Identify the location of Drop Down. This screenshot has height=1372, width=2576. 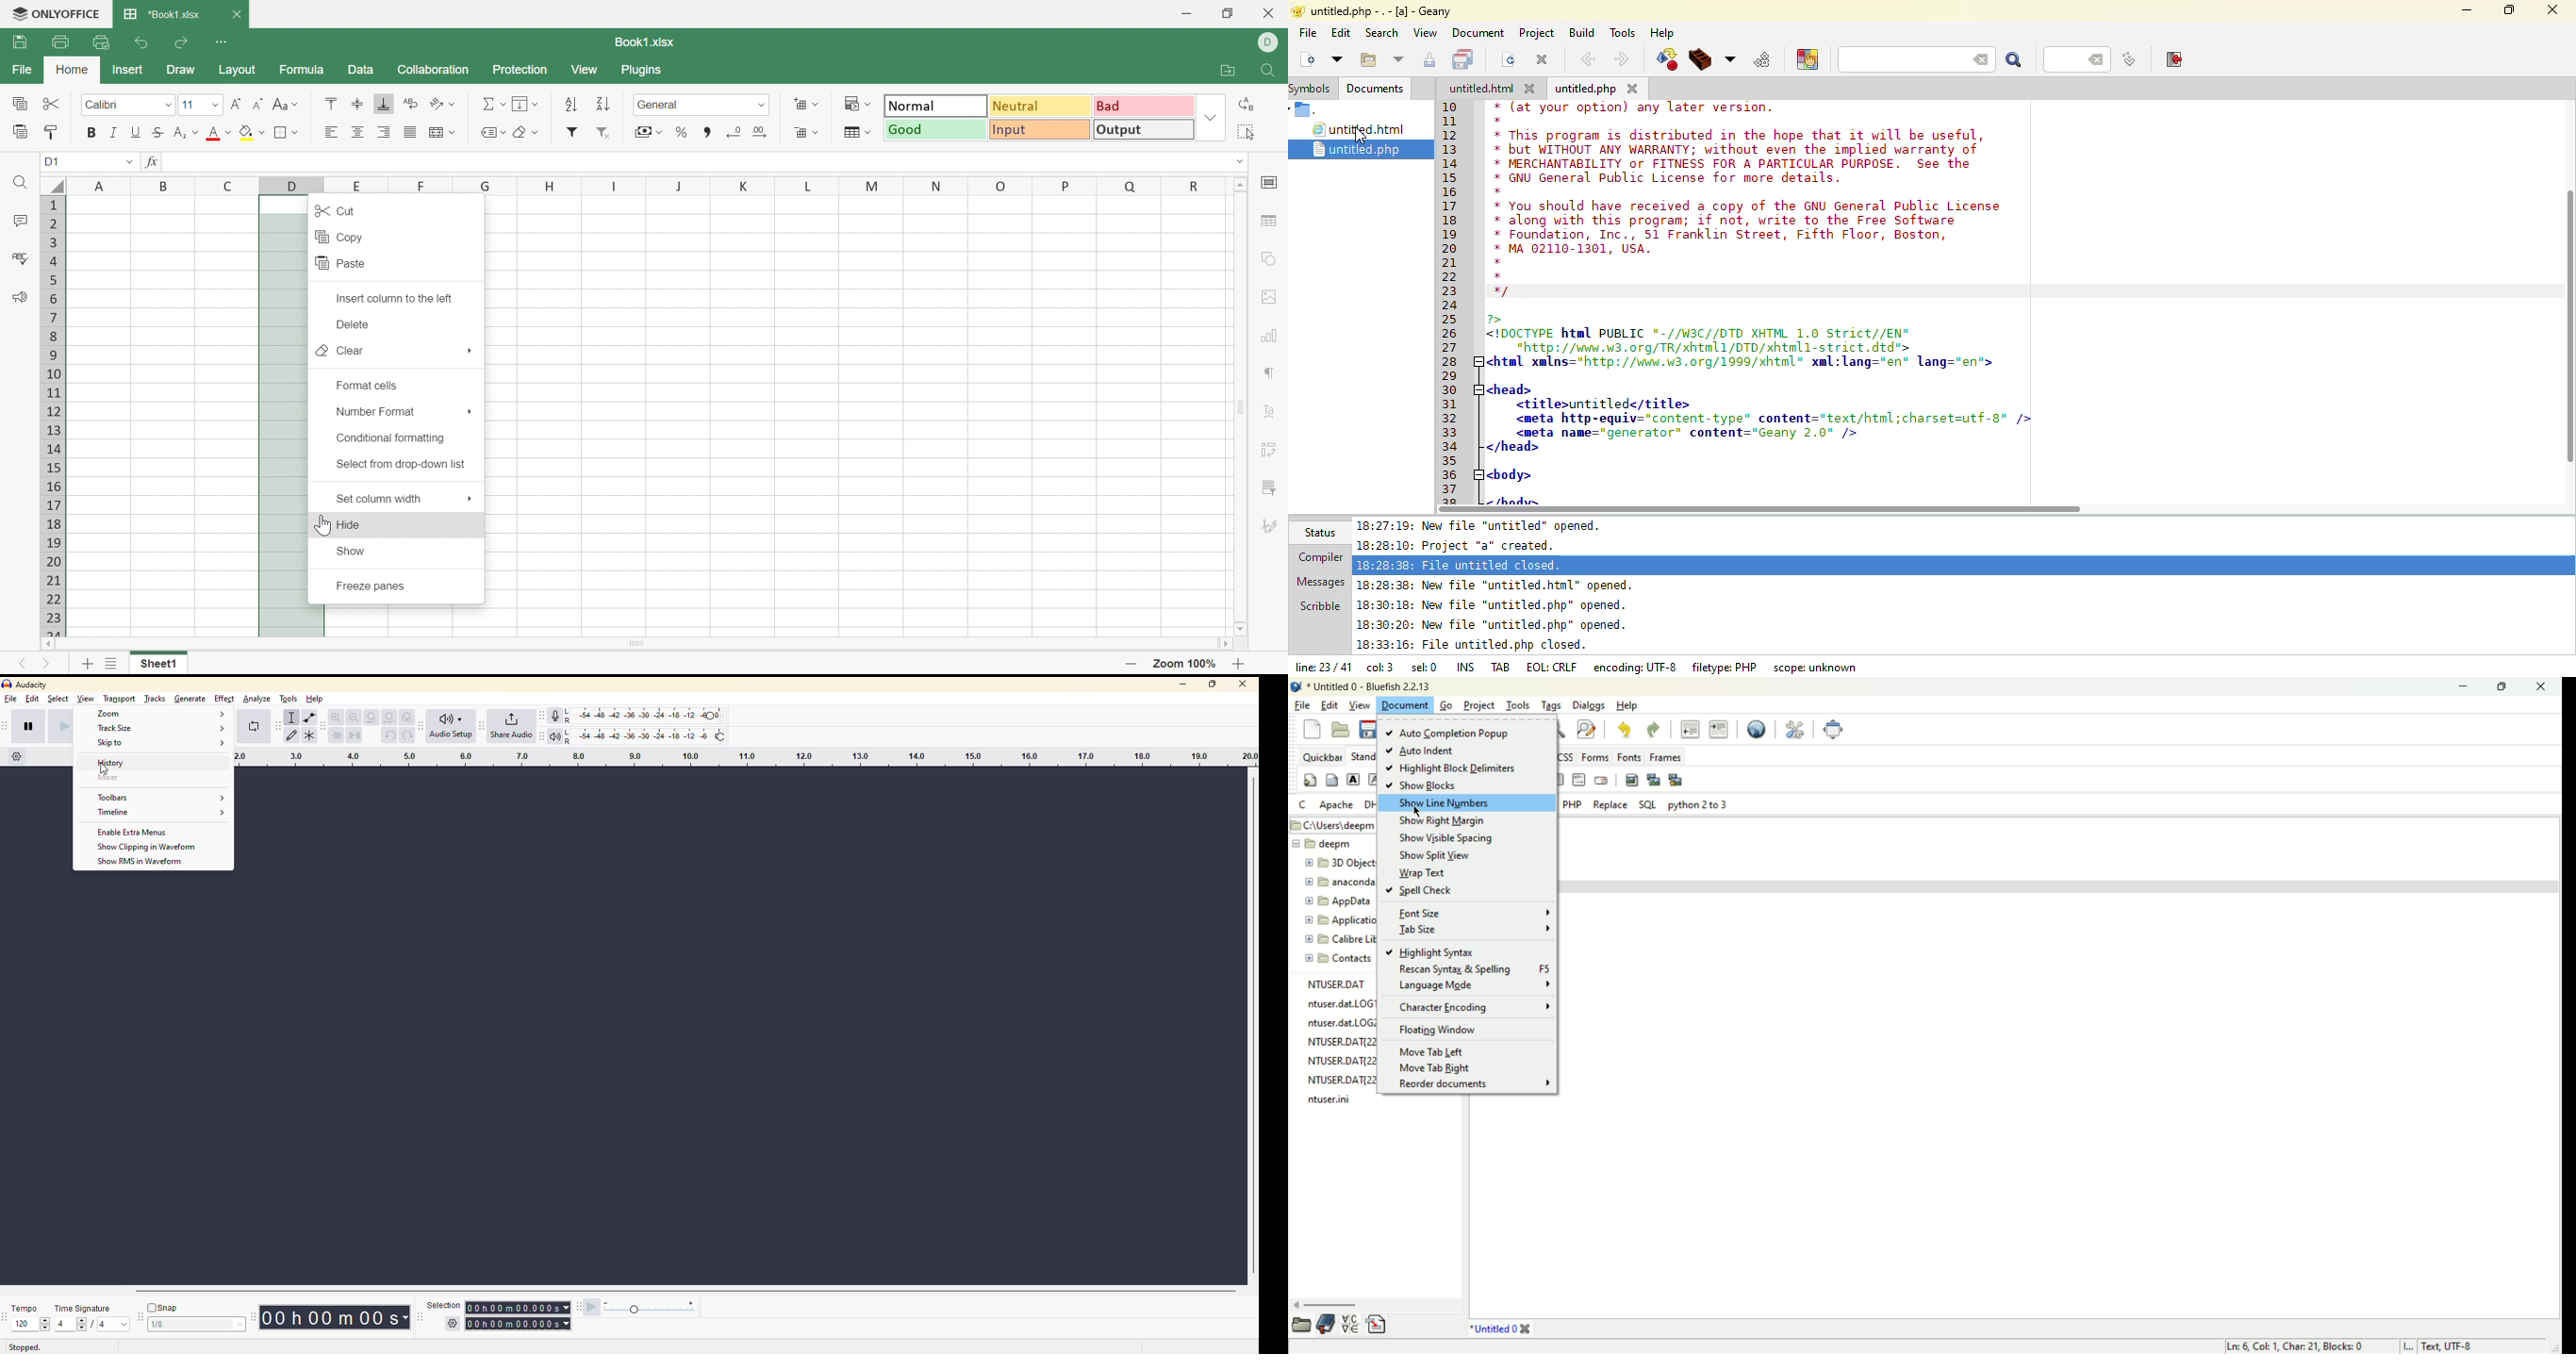
(1214, 114).